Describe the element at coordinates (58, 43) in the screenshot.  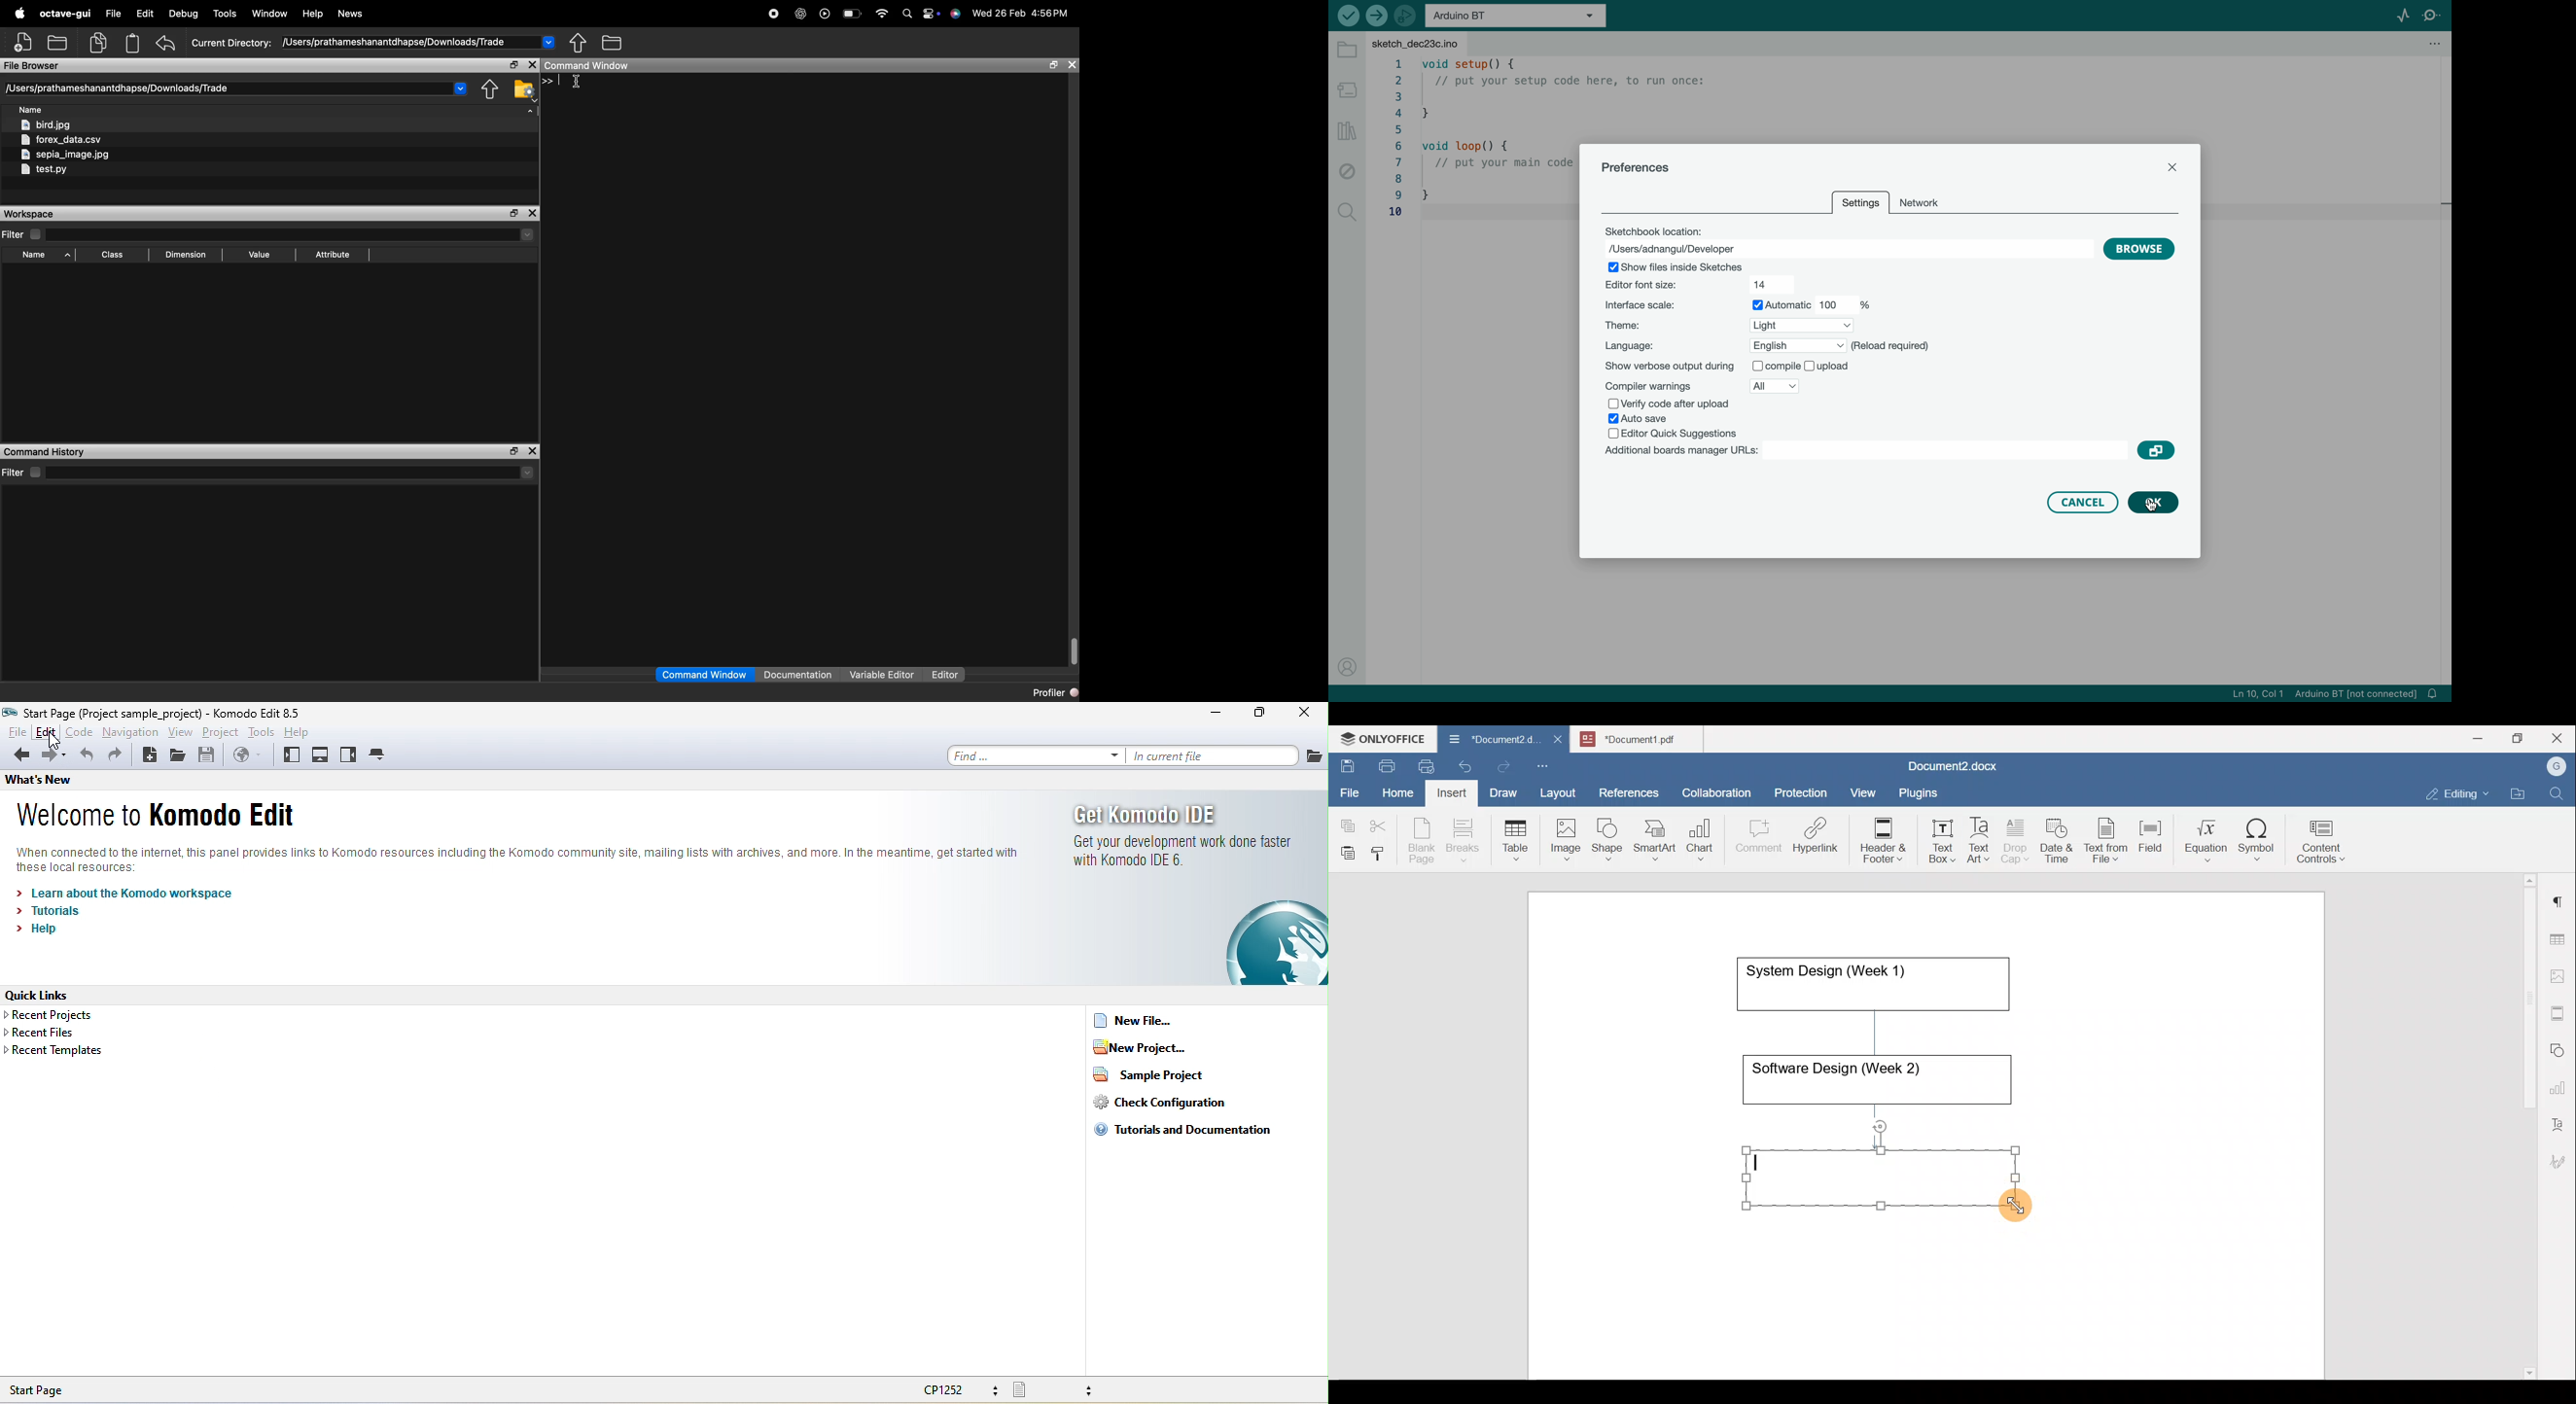
I see `open folder ` at that location.